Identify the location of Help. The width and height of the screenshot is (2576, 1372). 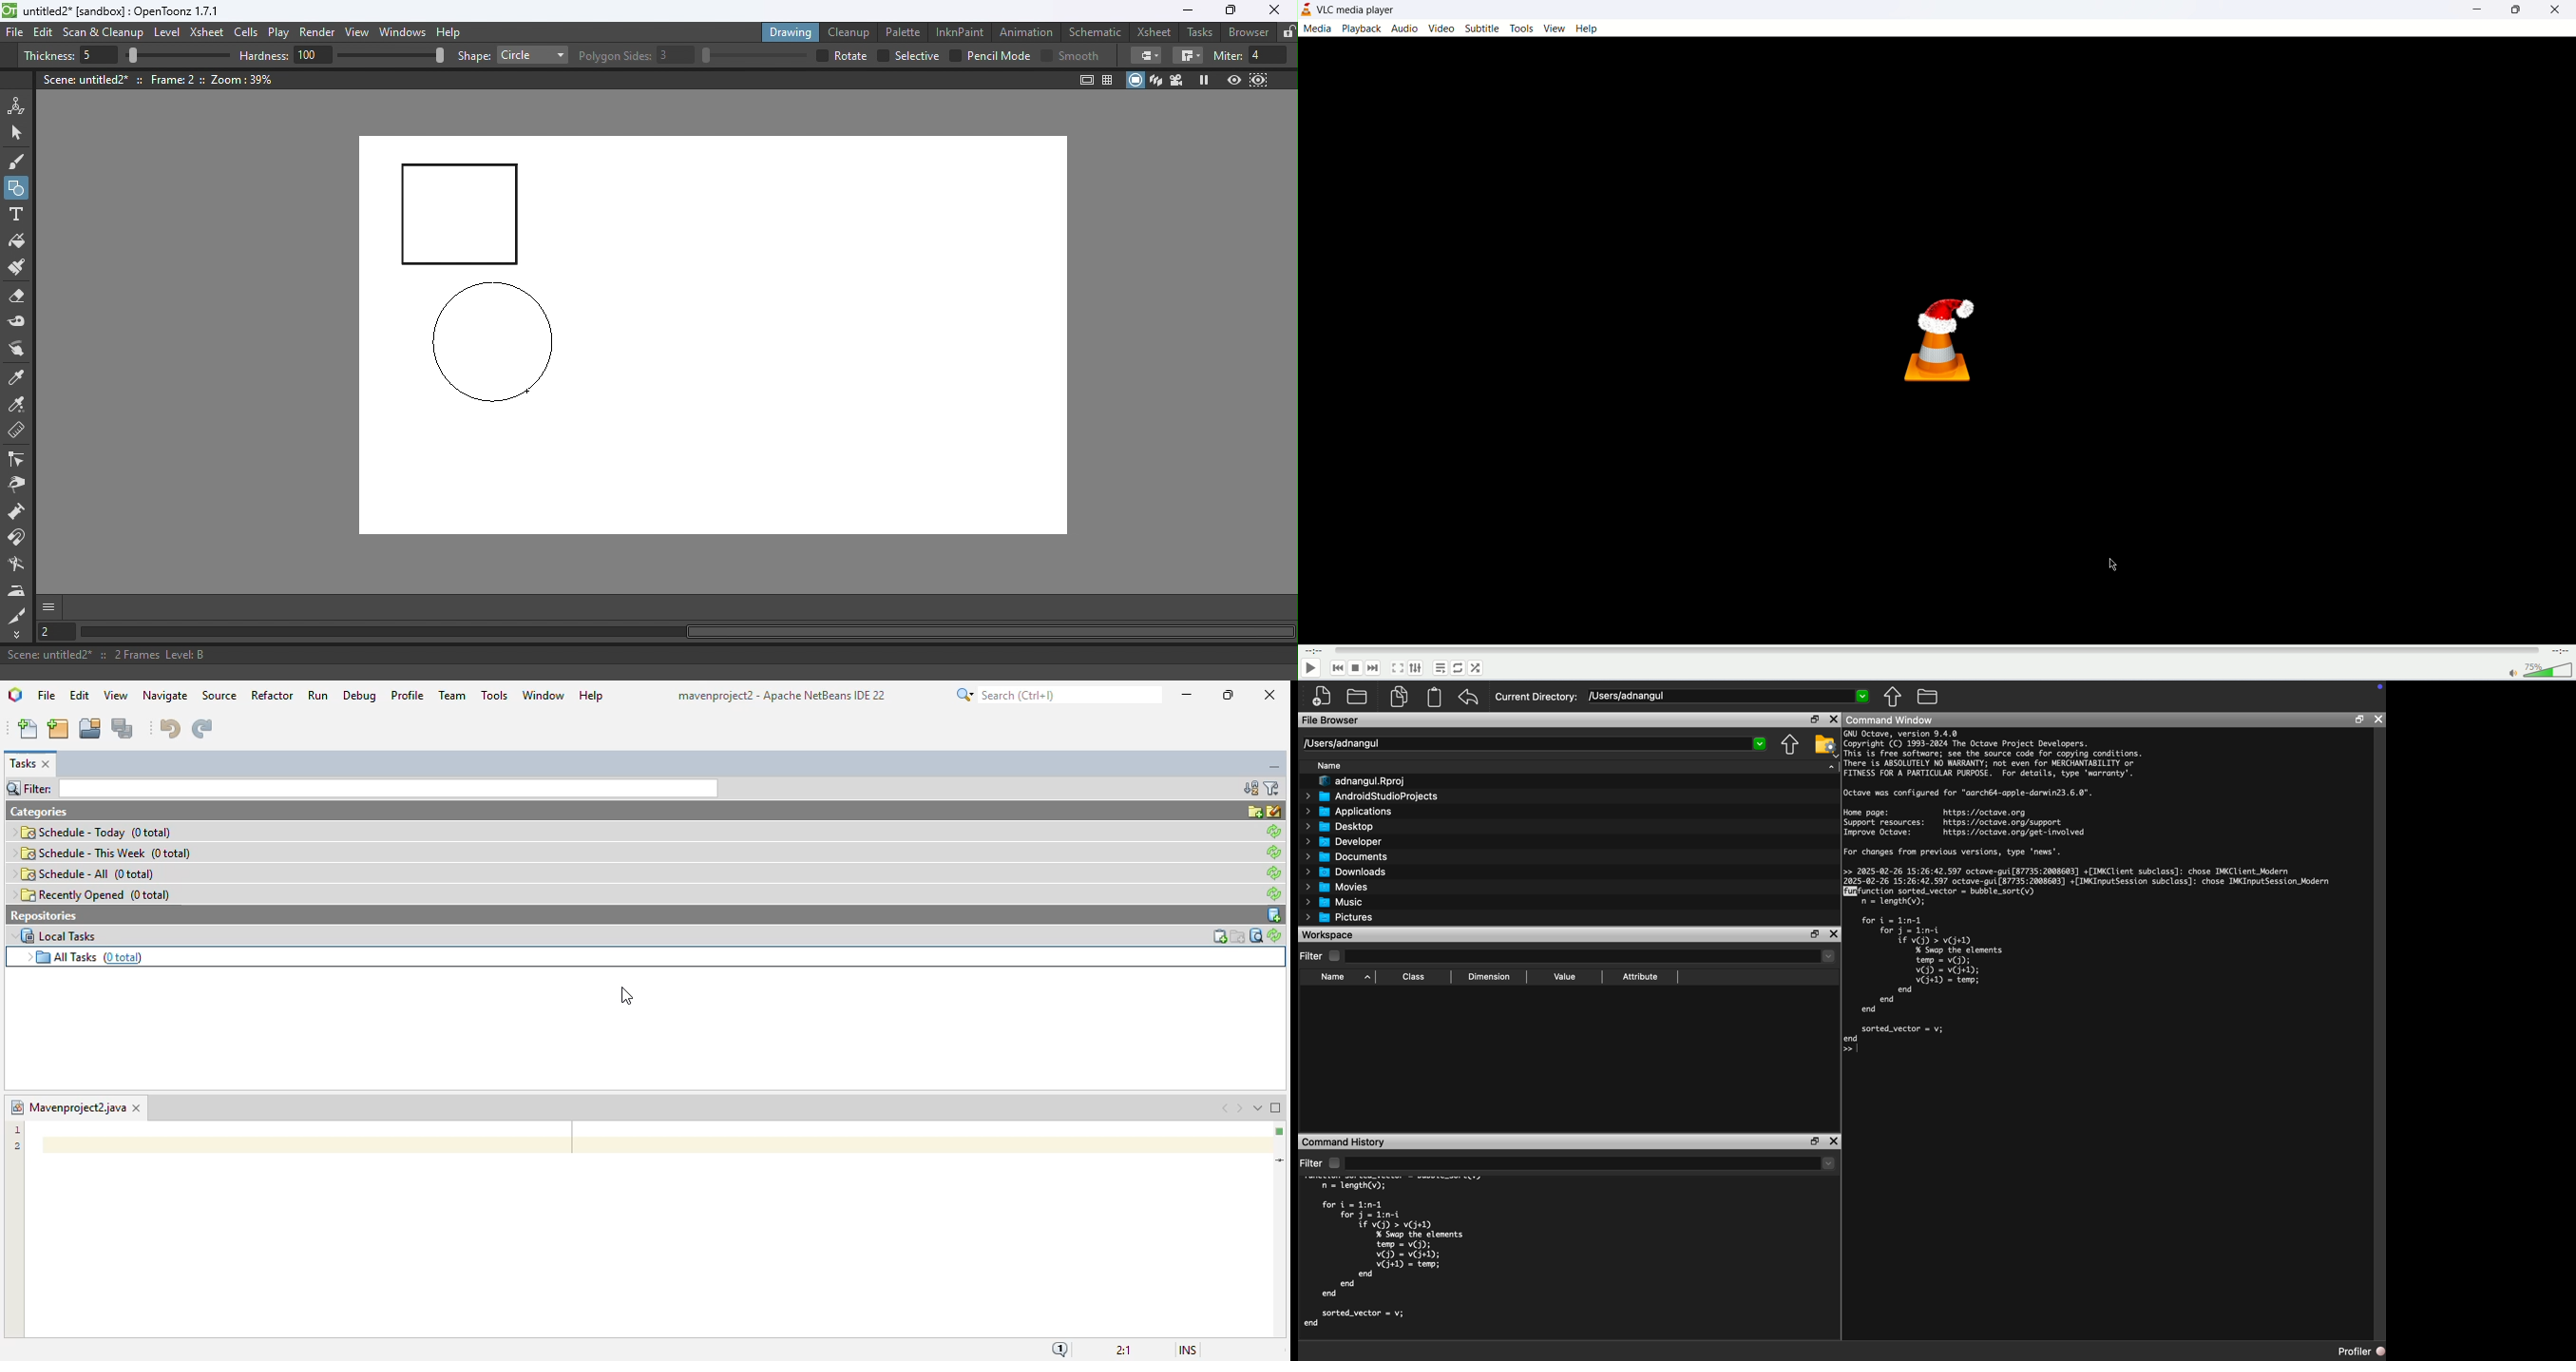
(451, 31).